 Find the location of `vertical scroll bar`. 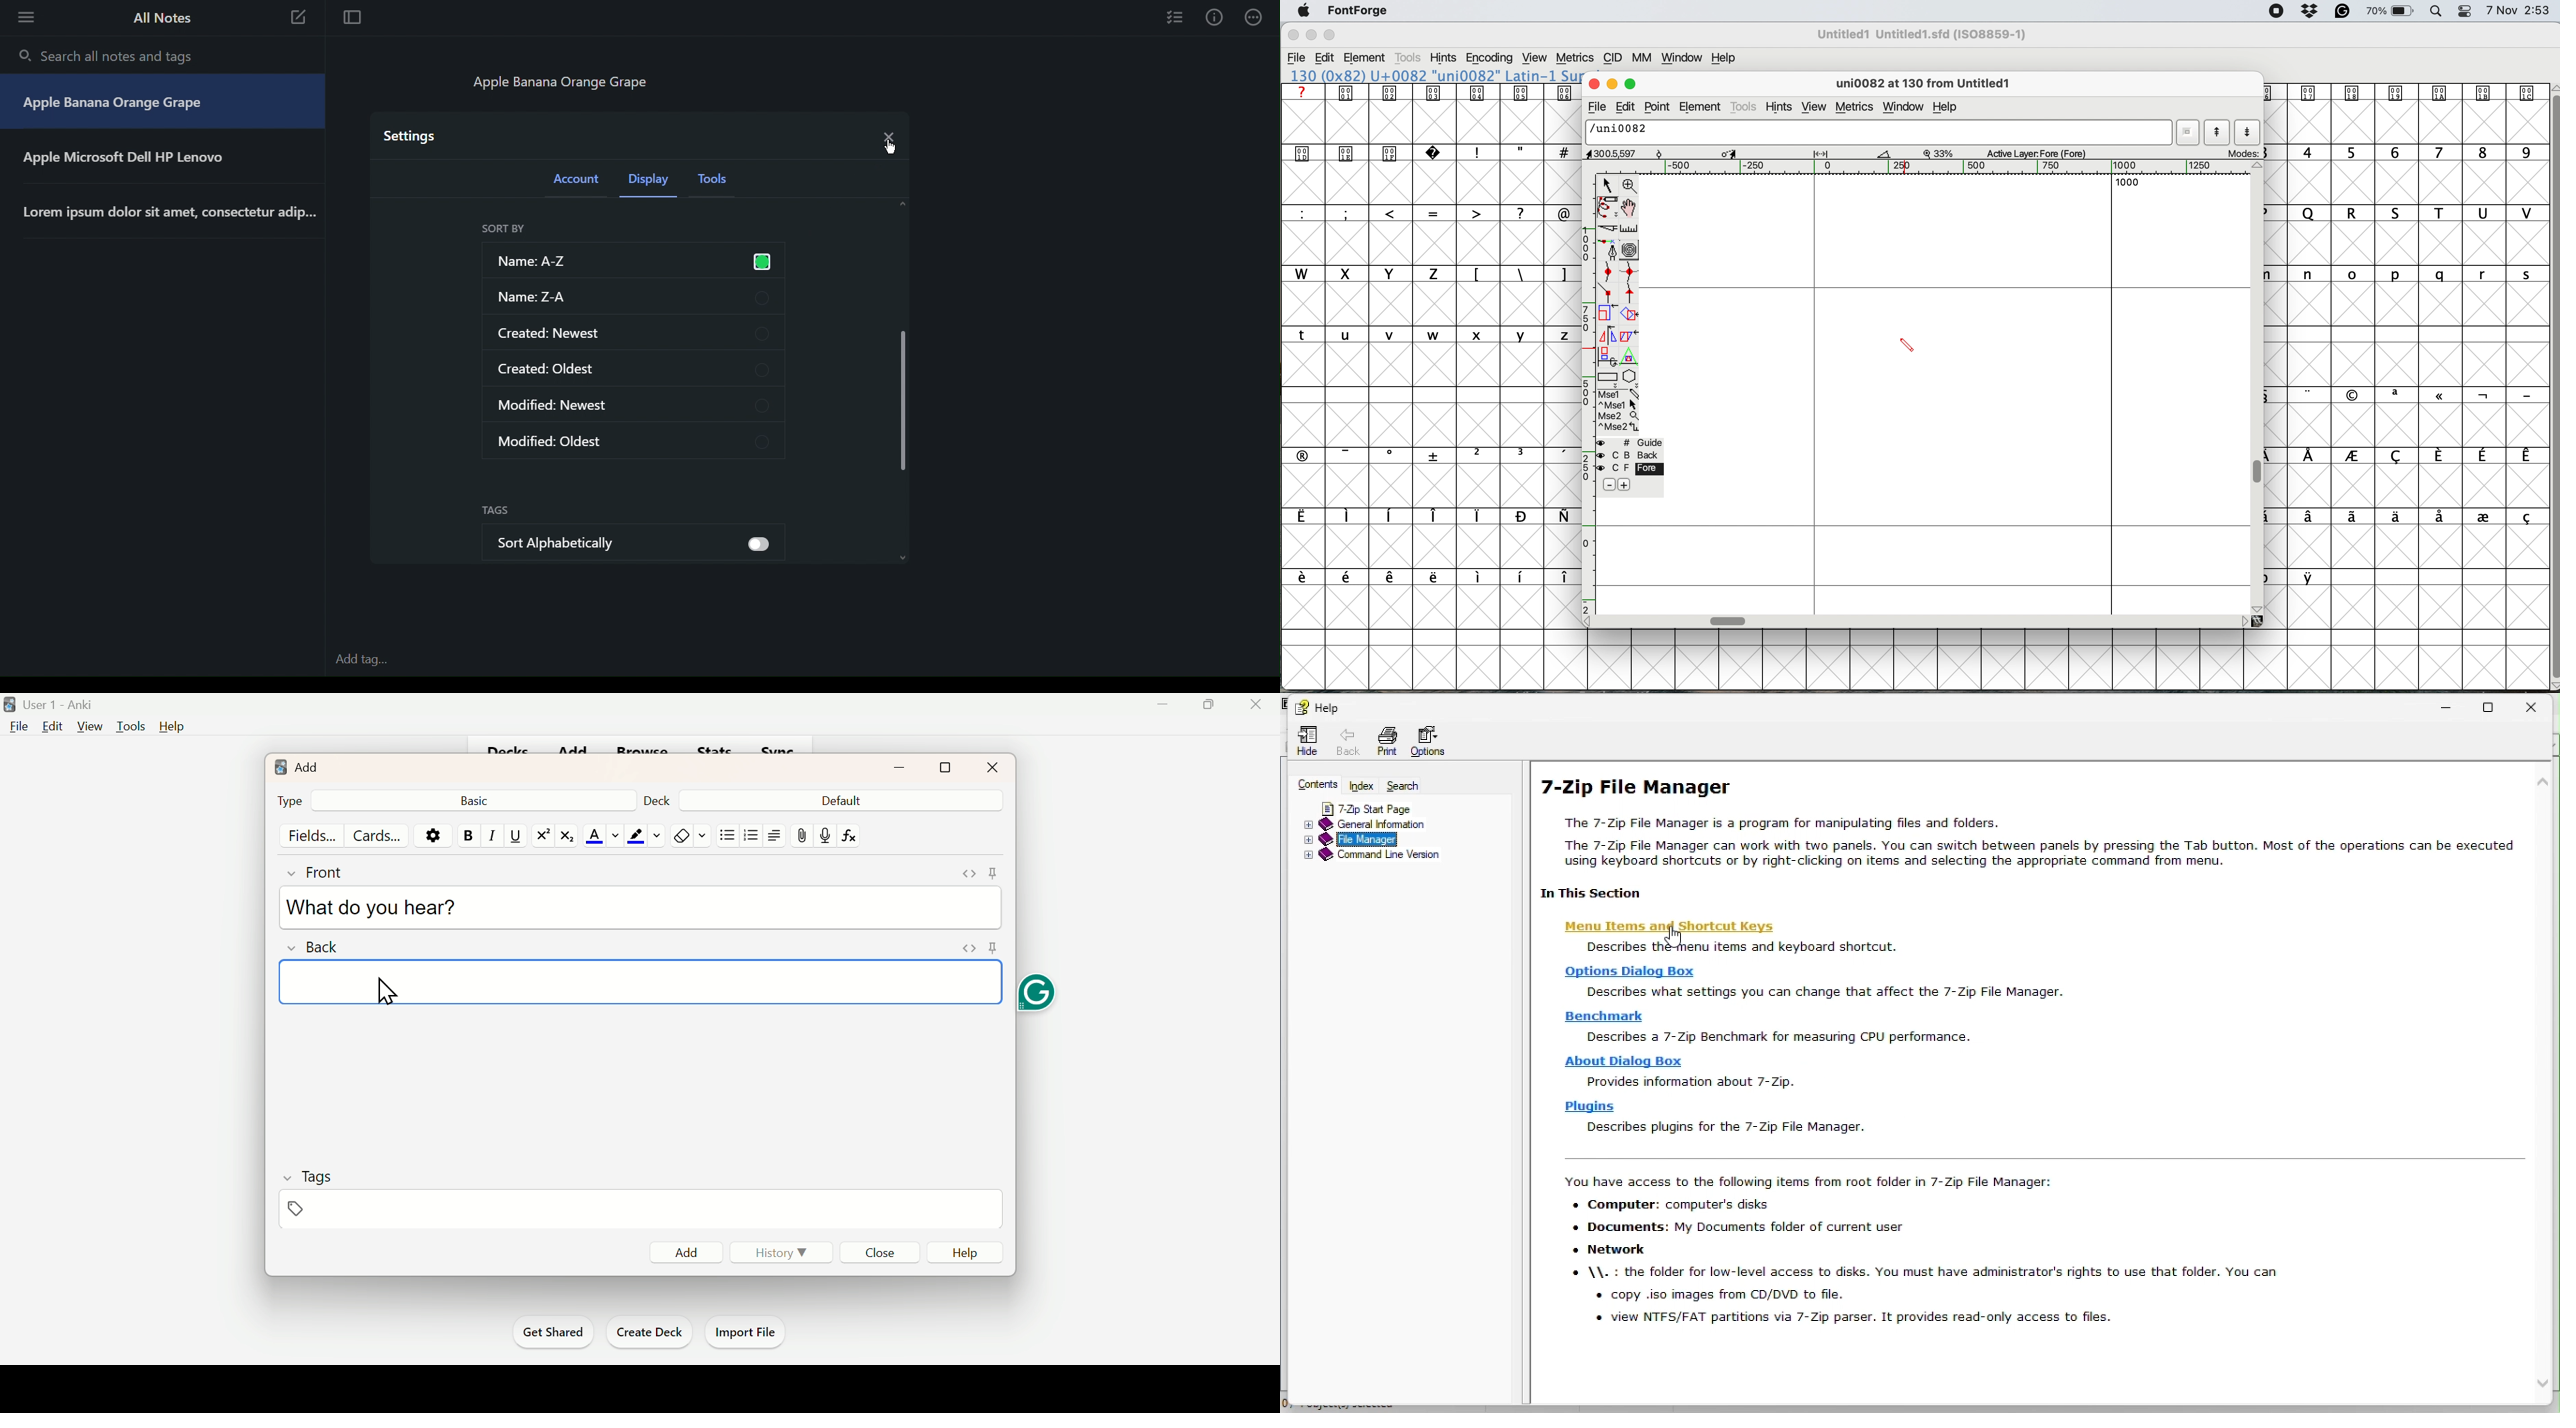

vertical scroll bar is located at coordinates (2549, 1084).